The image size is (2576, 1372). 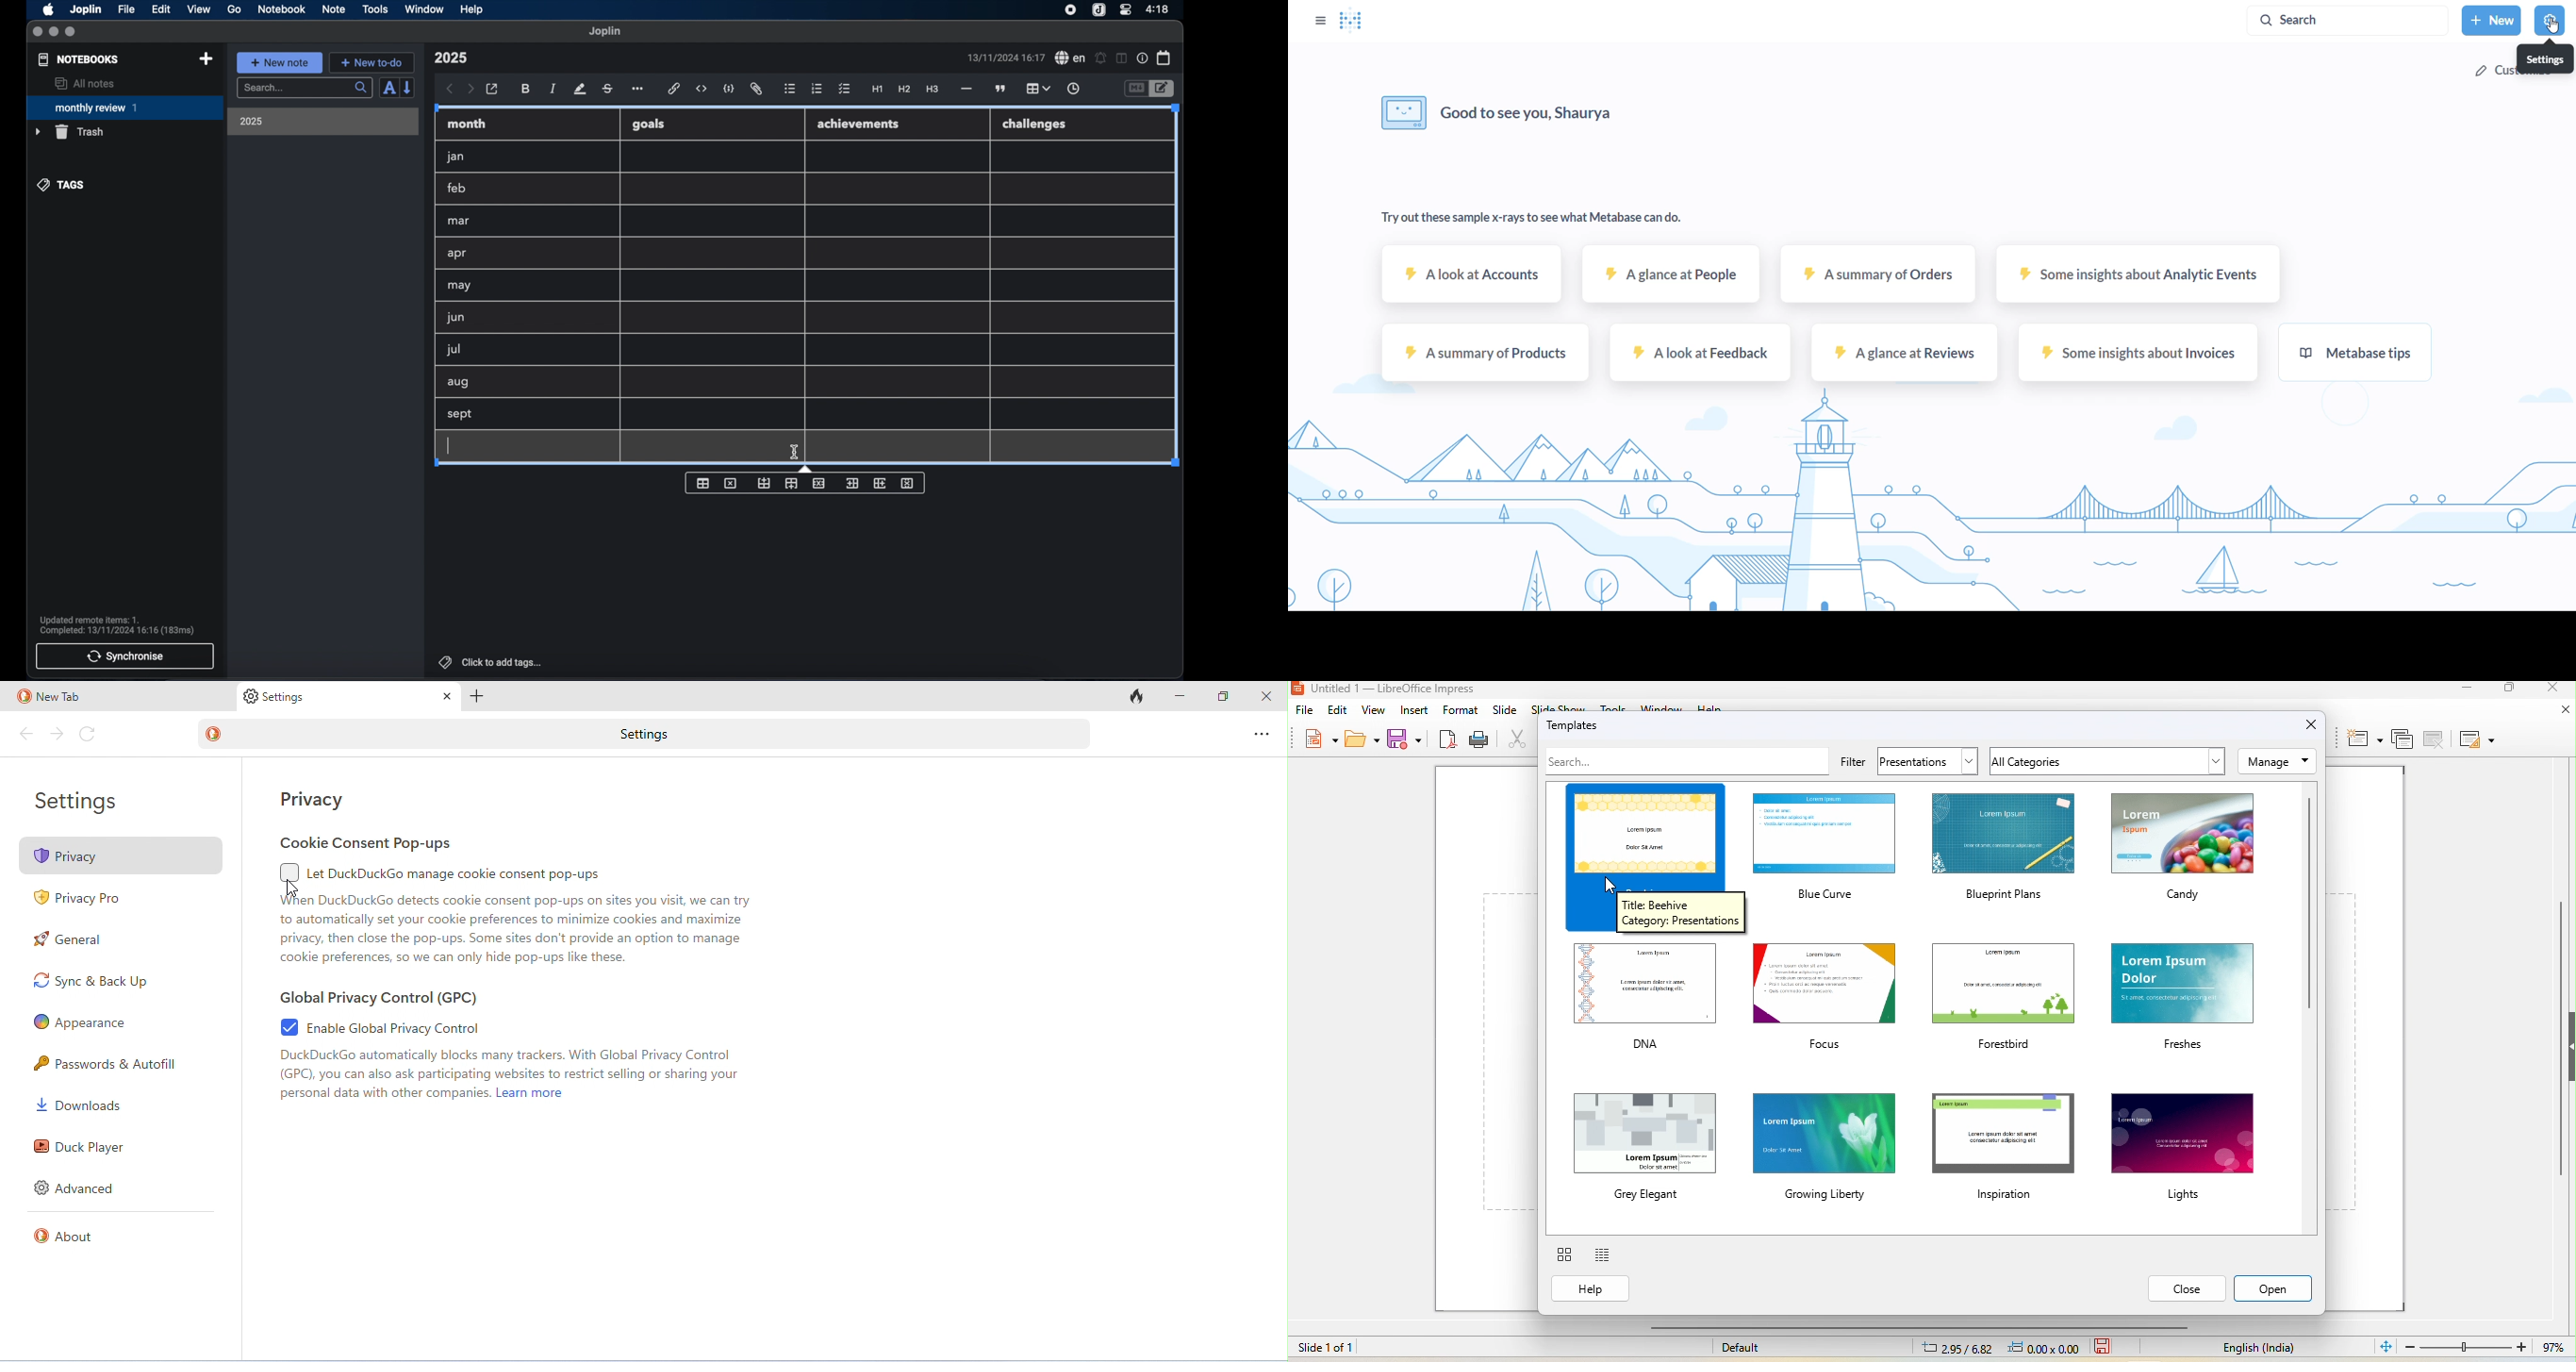 I want to click on search bar, so click(x=304, y=89).